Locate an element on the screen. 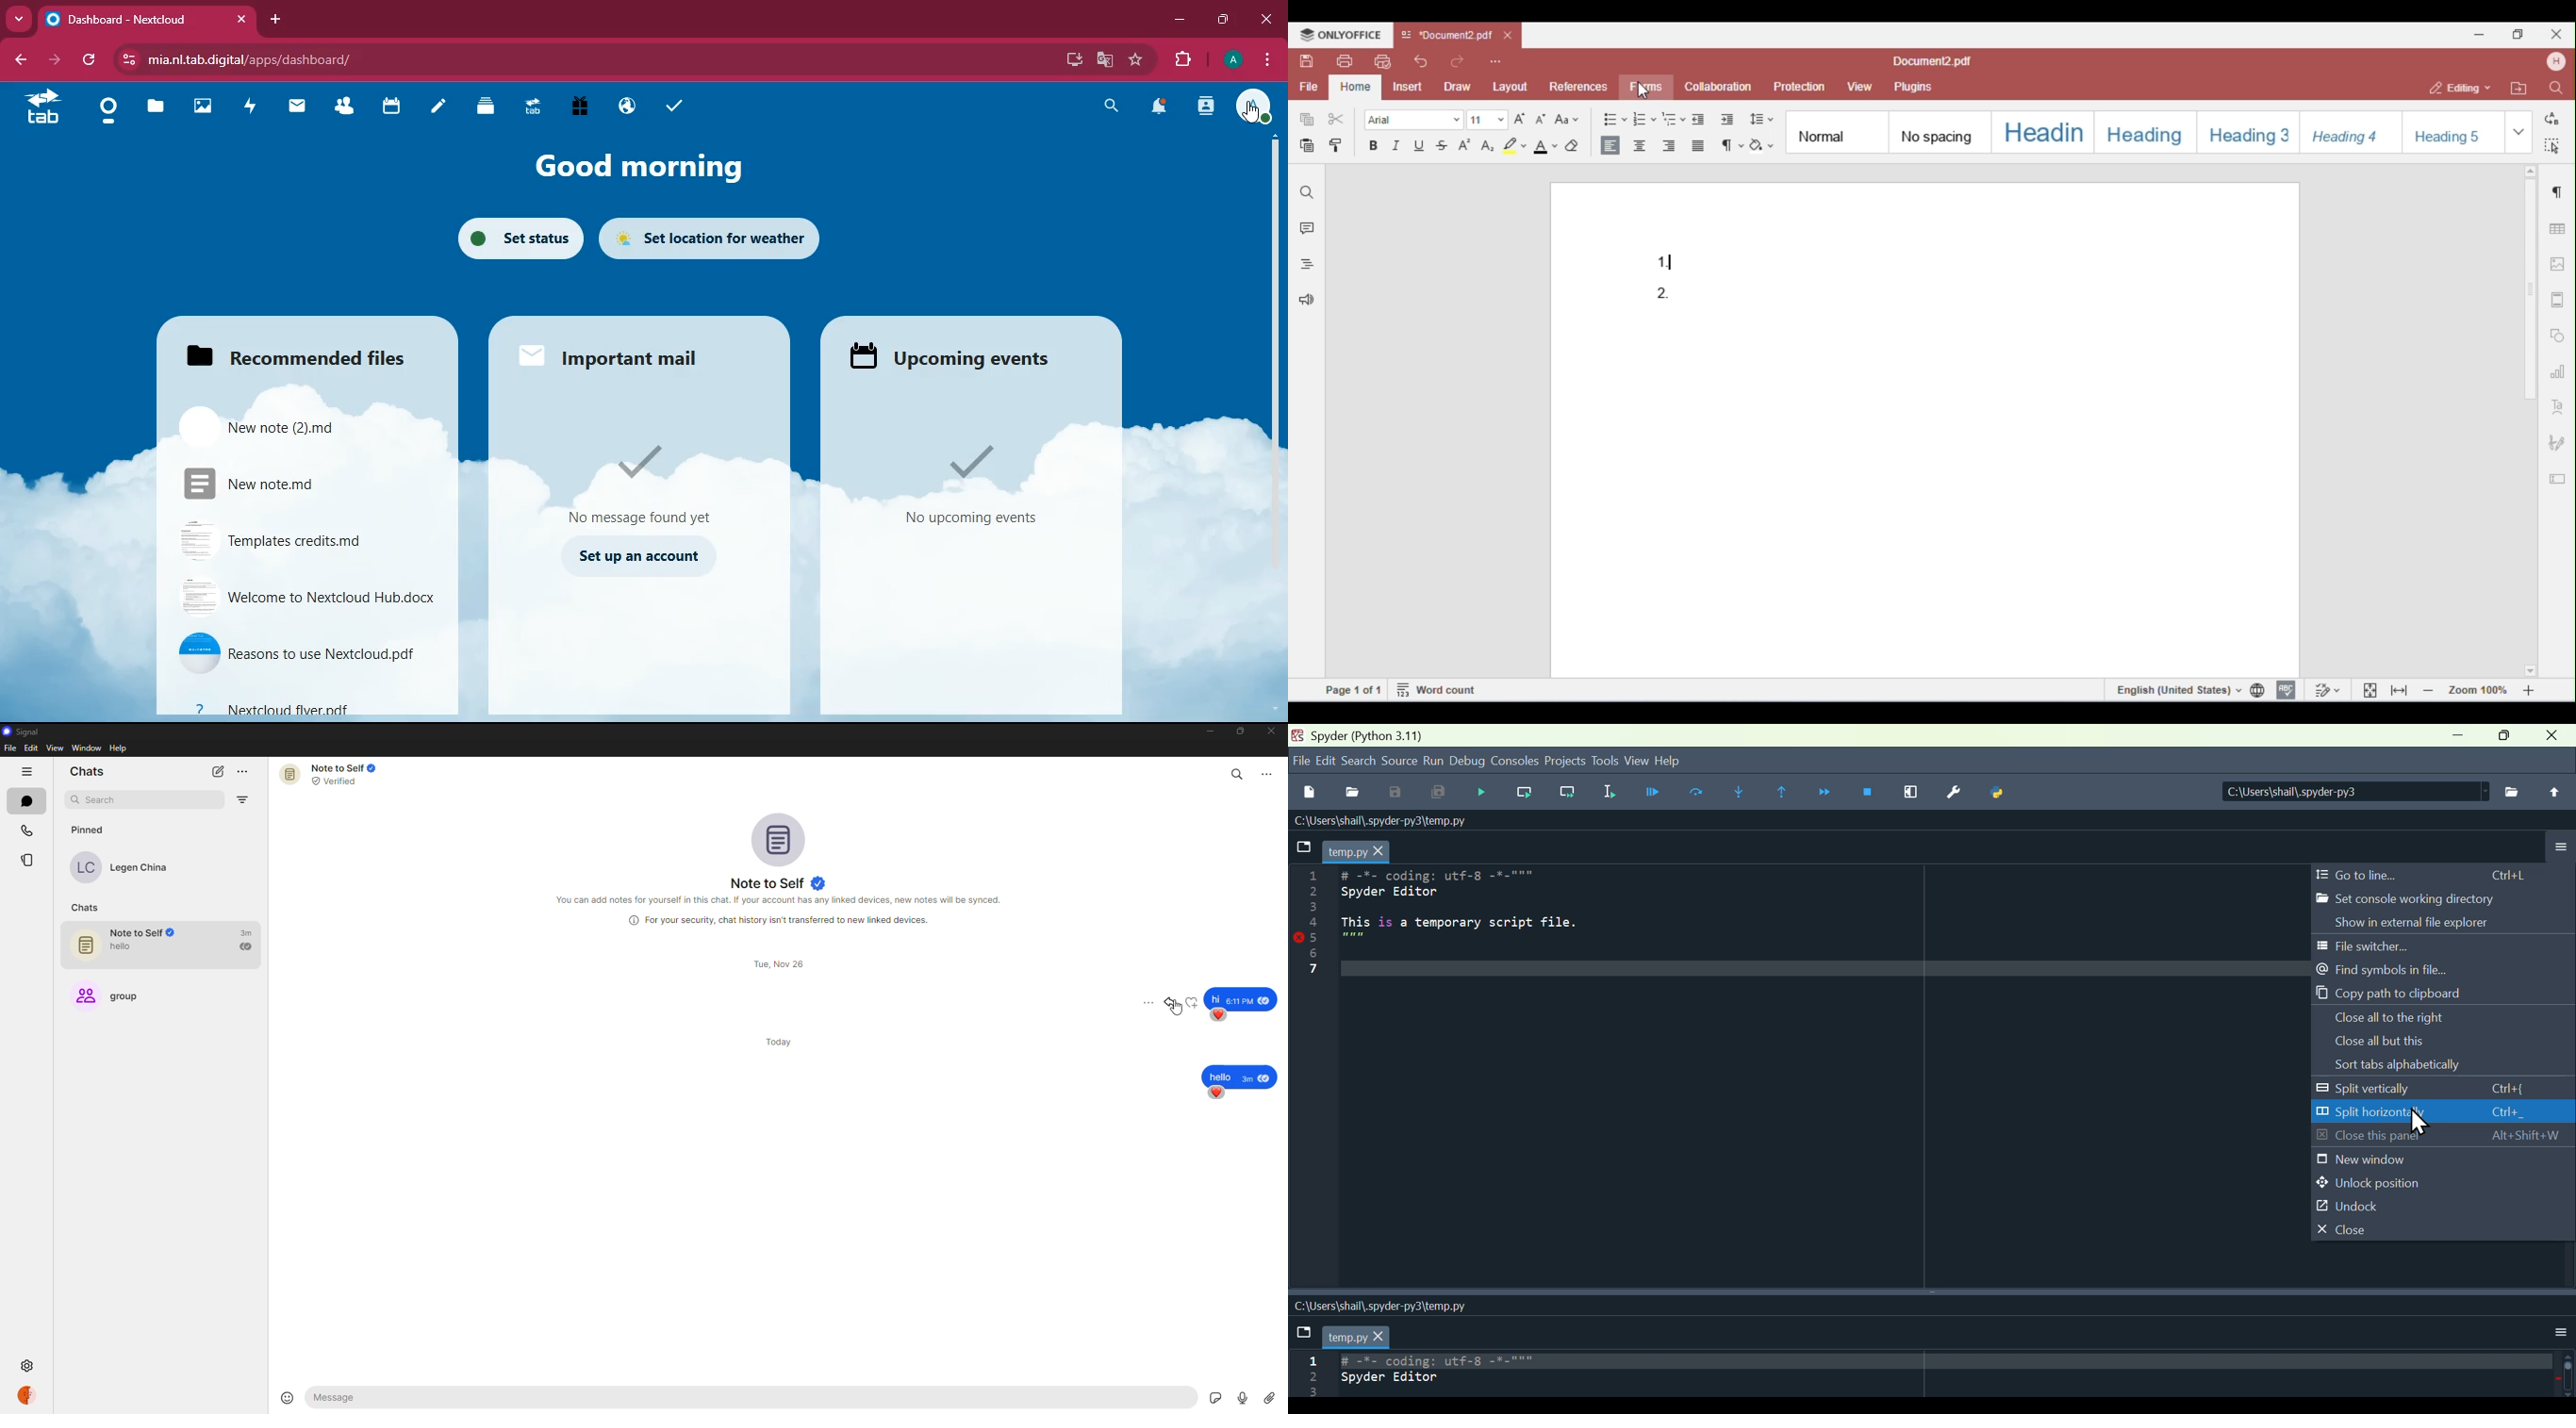 The image size is (2576, 1428). day is located at coordinates (778, 965).